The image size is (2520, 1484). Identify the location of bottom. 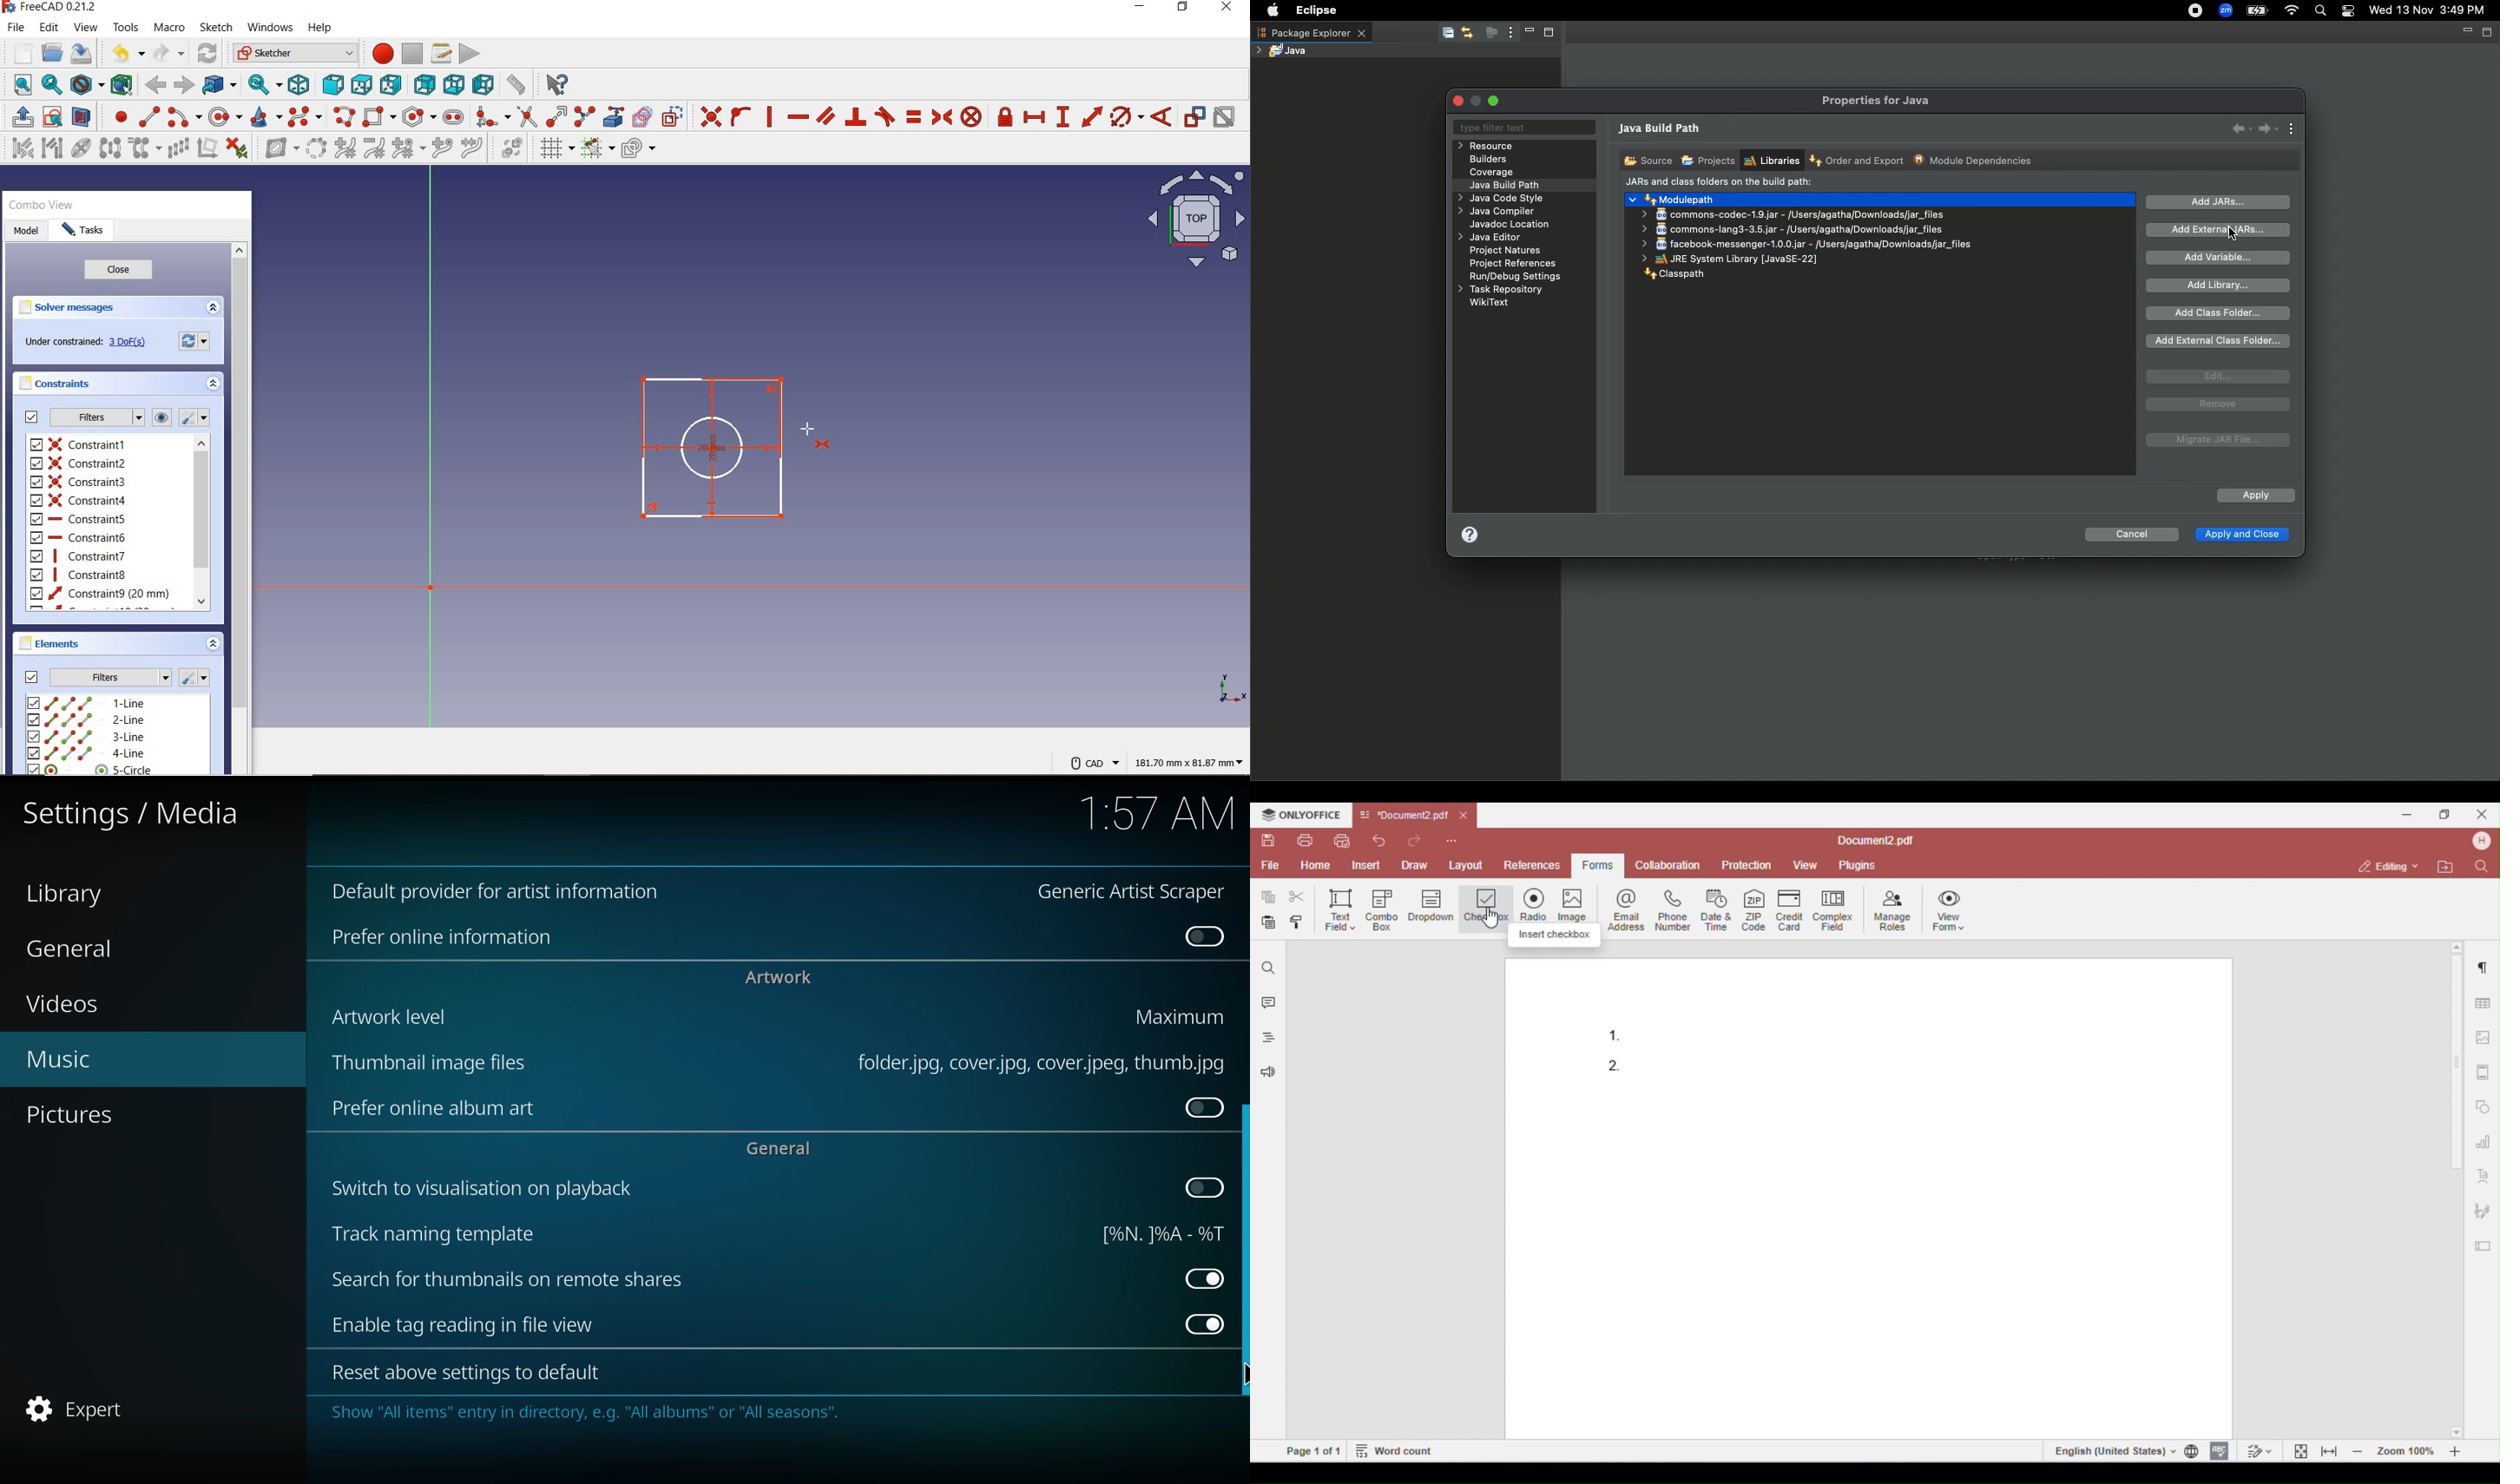
(455, 86).